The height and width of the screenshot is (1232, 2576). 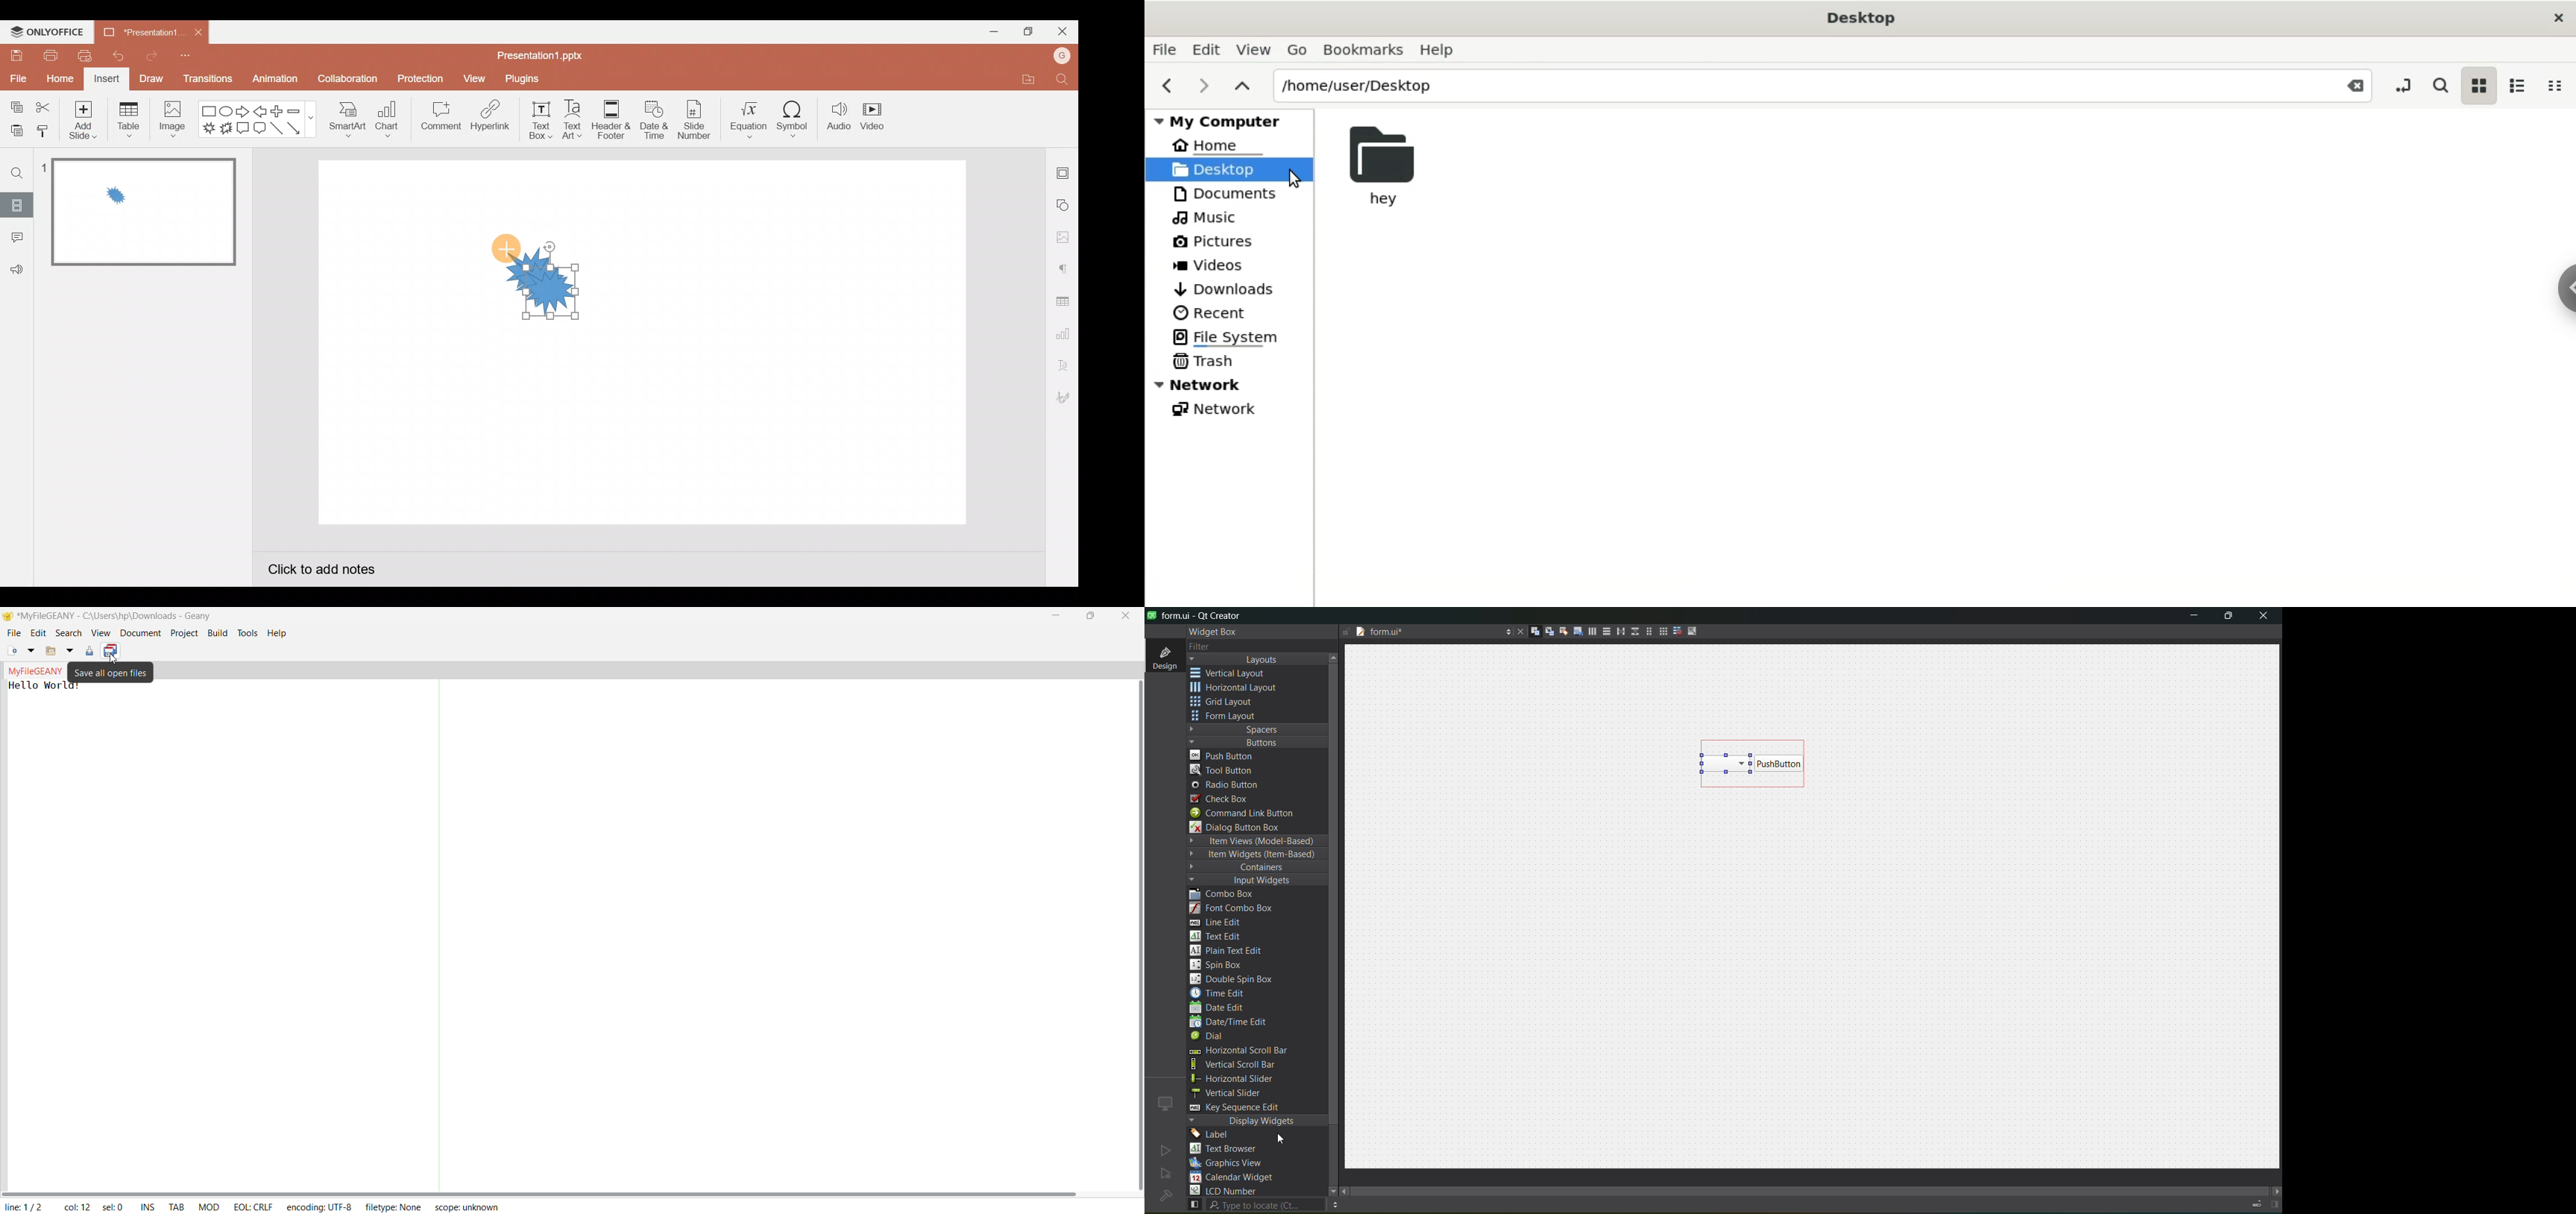 I want to click on Audio, so click(x=837, y=120).